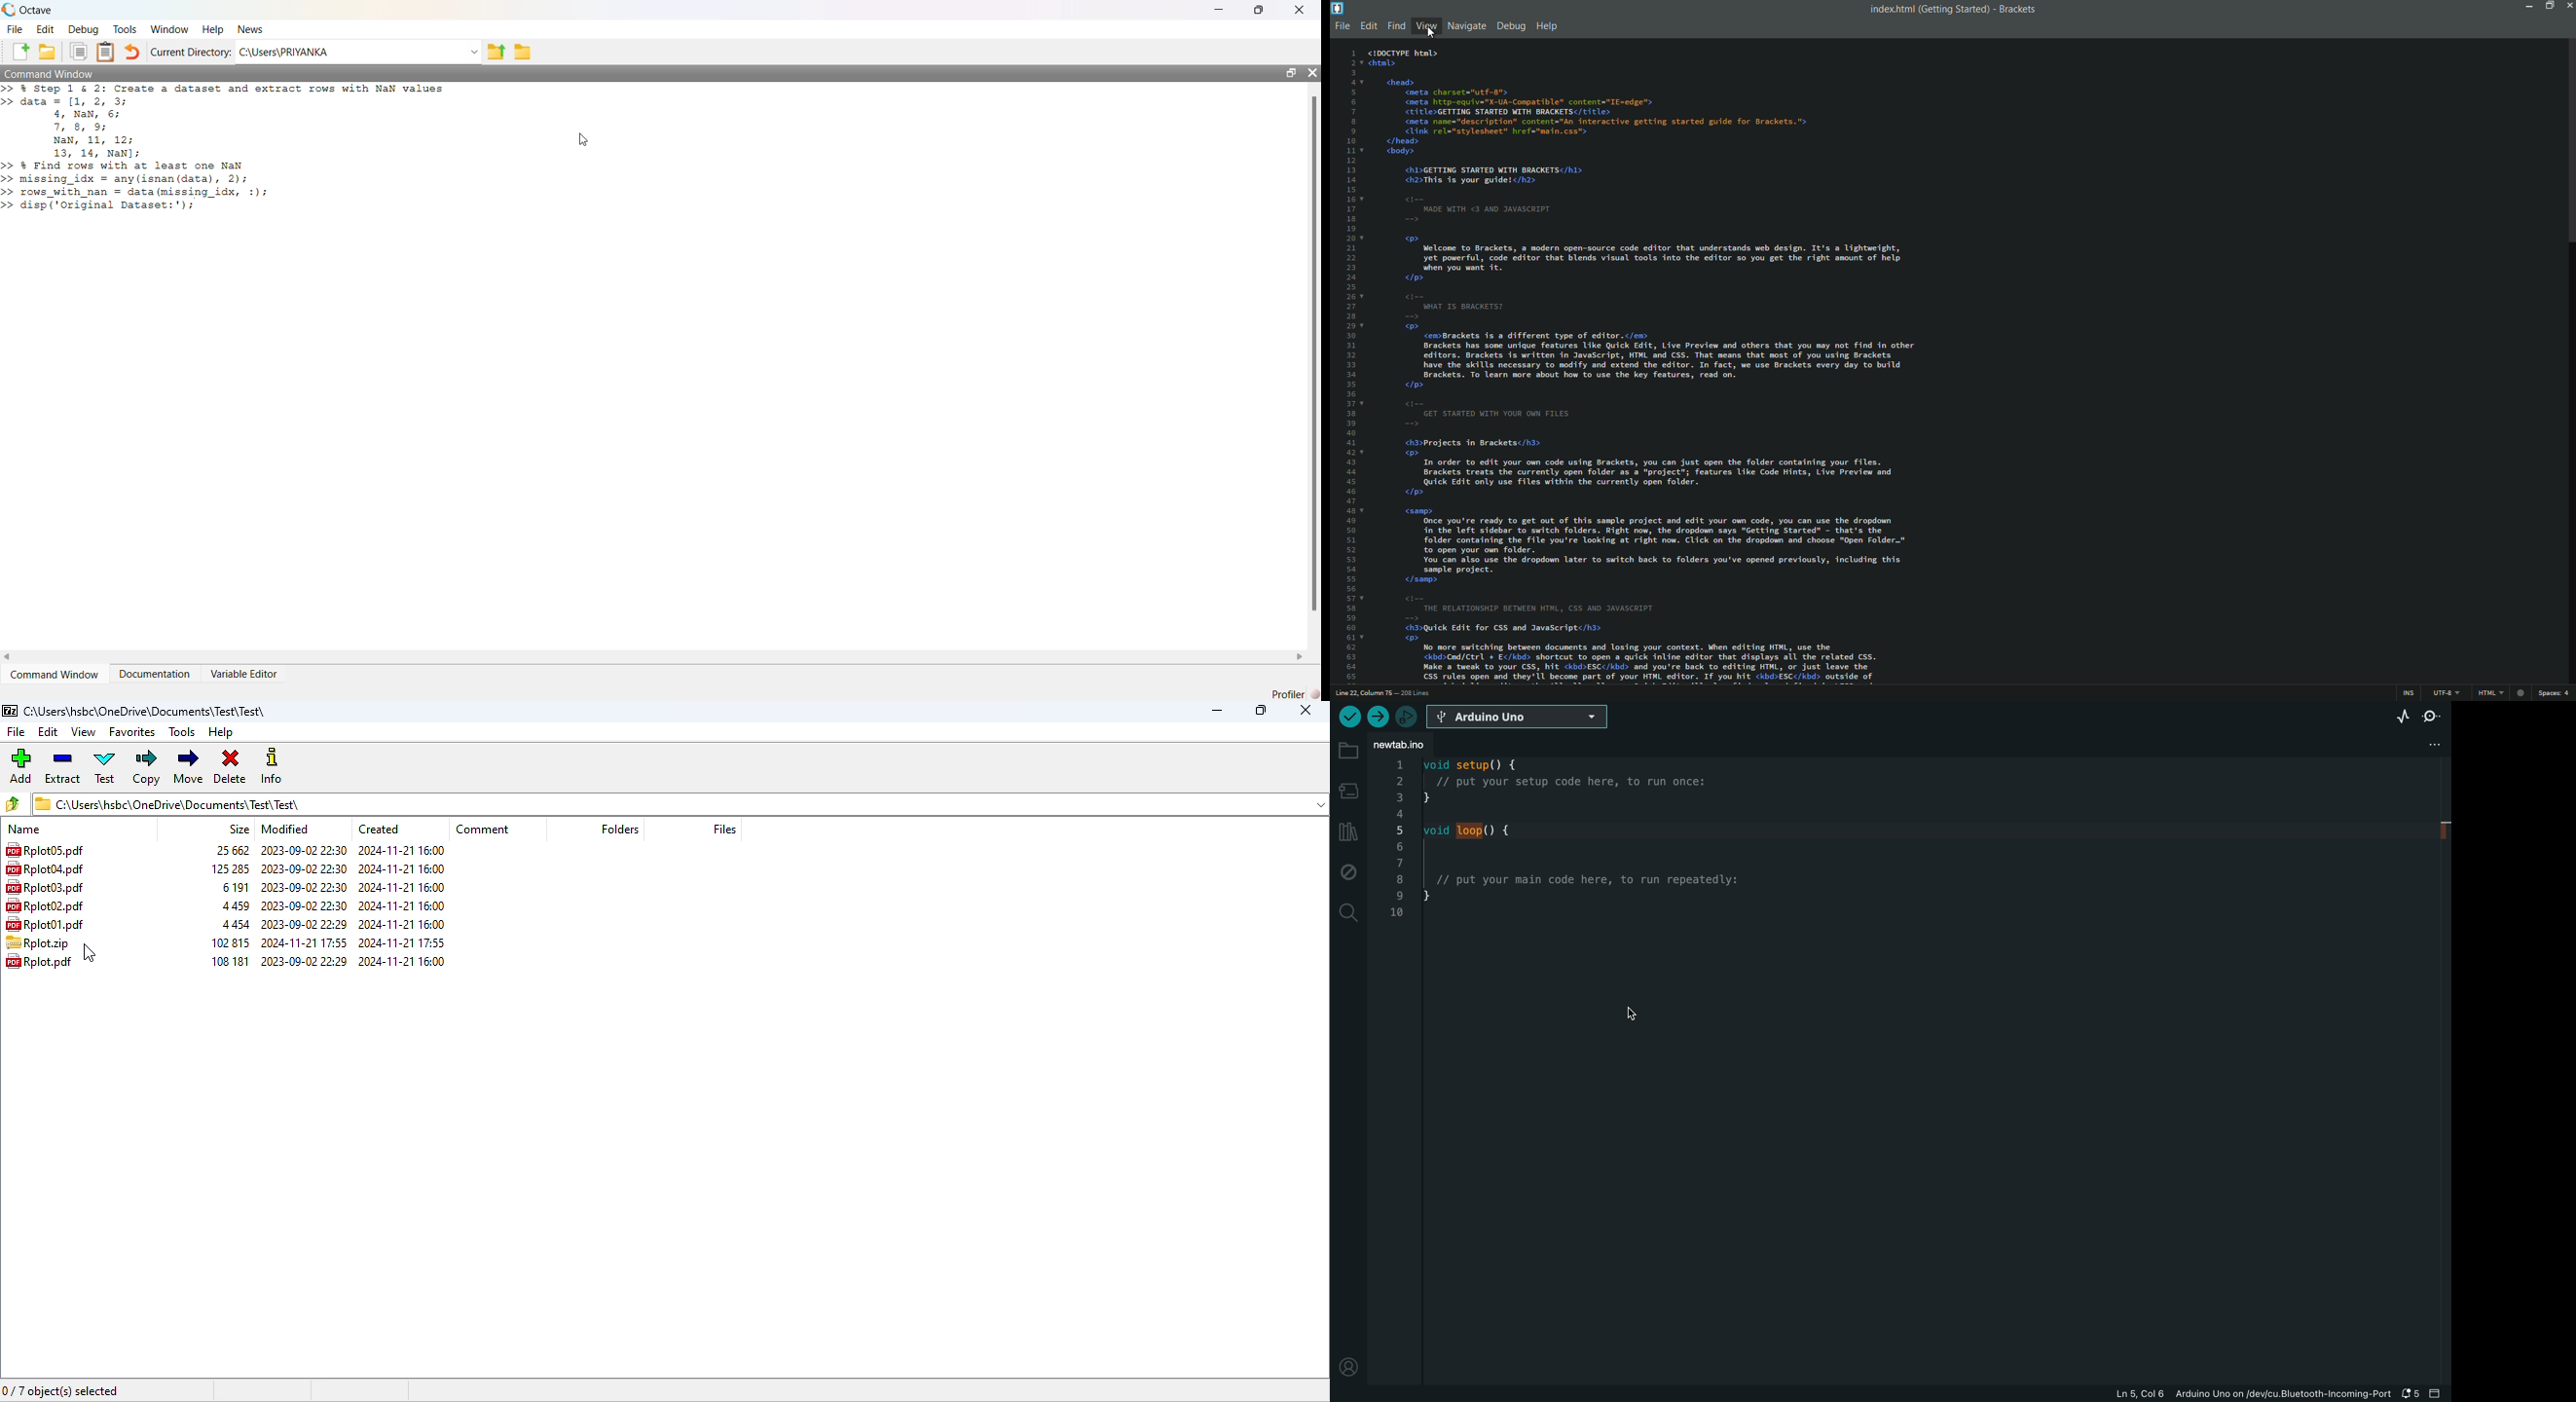 Image resolution: width=2576 pixels, height=1428 pixels. What do you see at coordinates (2554, 693) in the screenshot?
I see `spaces: 4` at bounding box center [2554, 693].